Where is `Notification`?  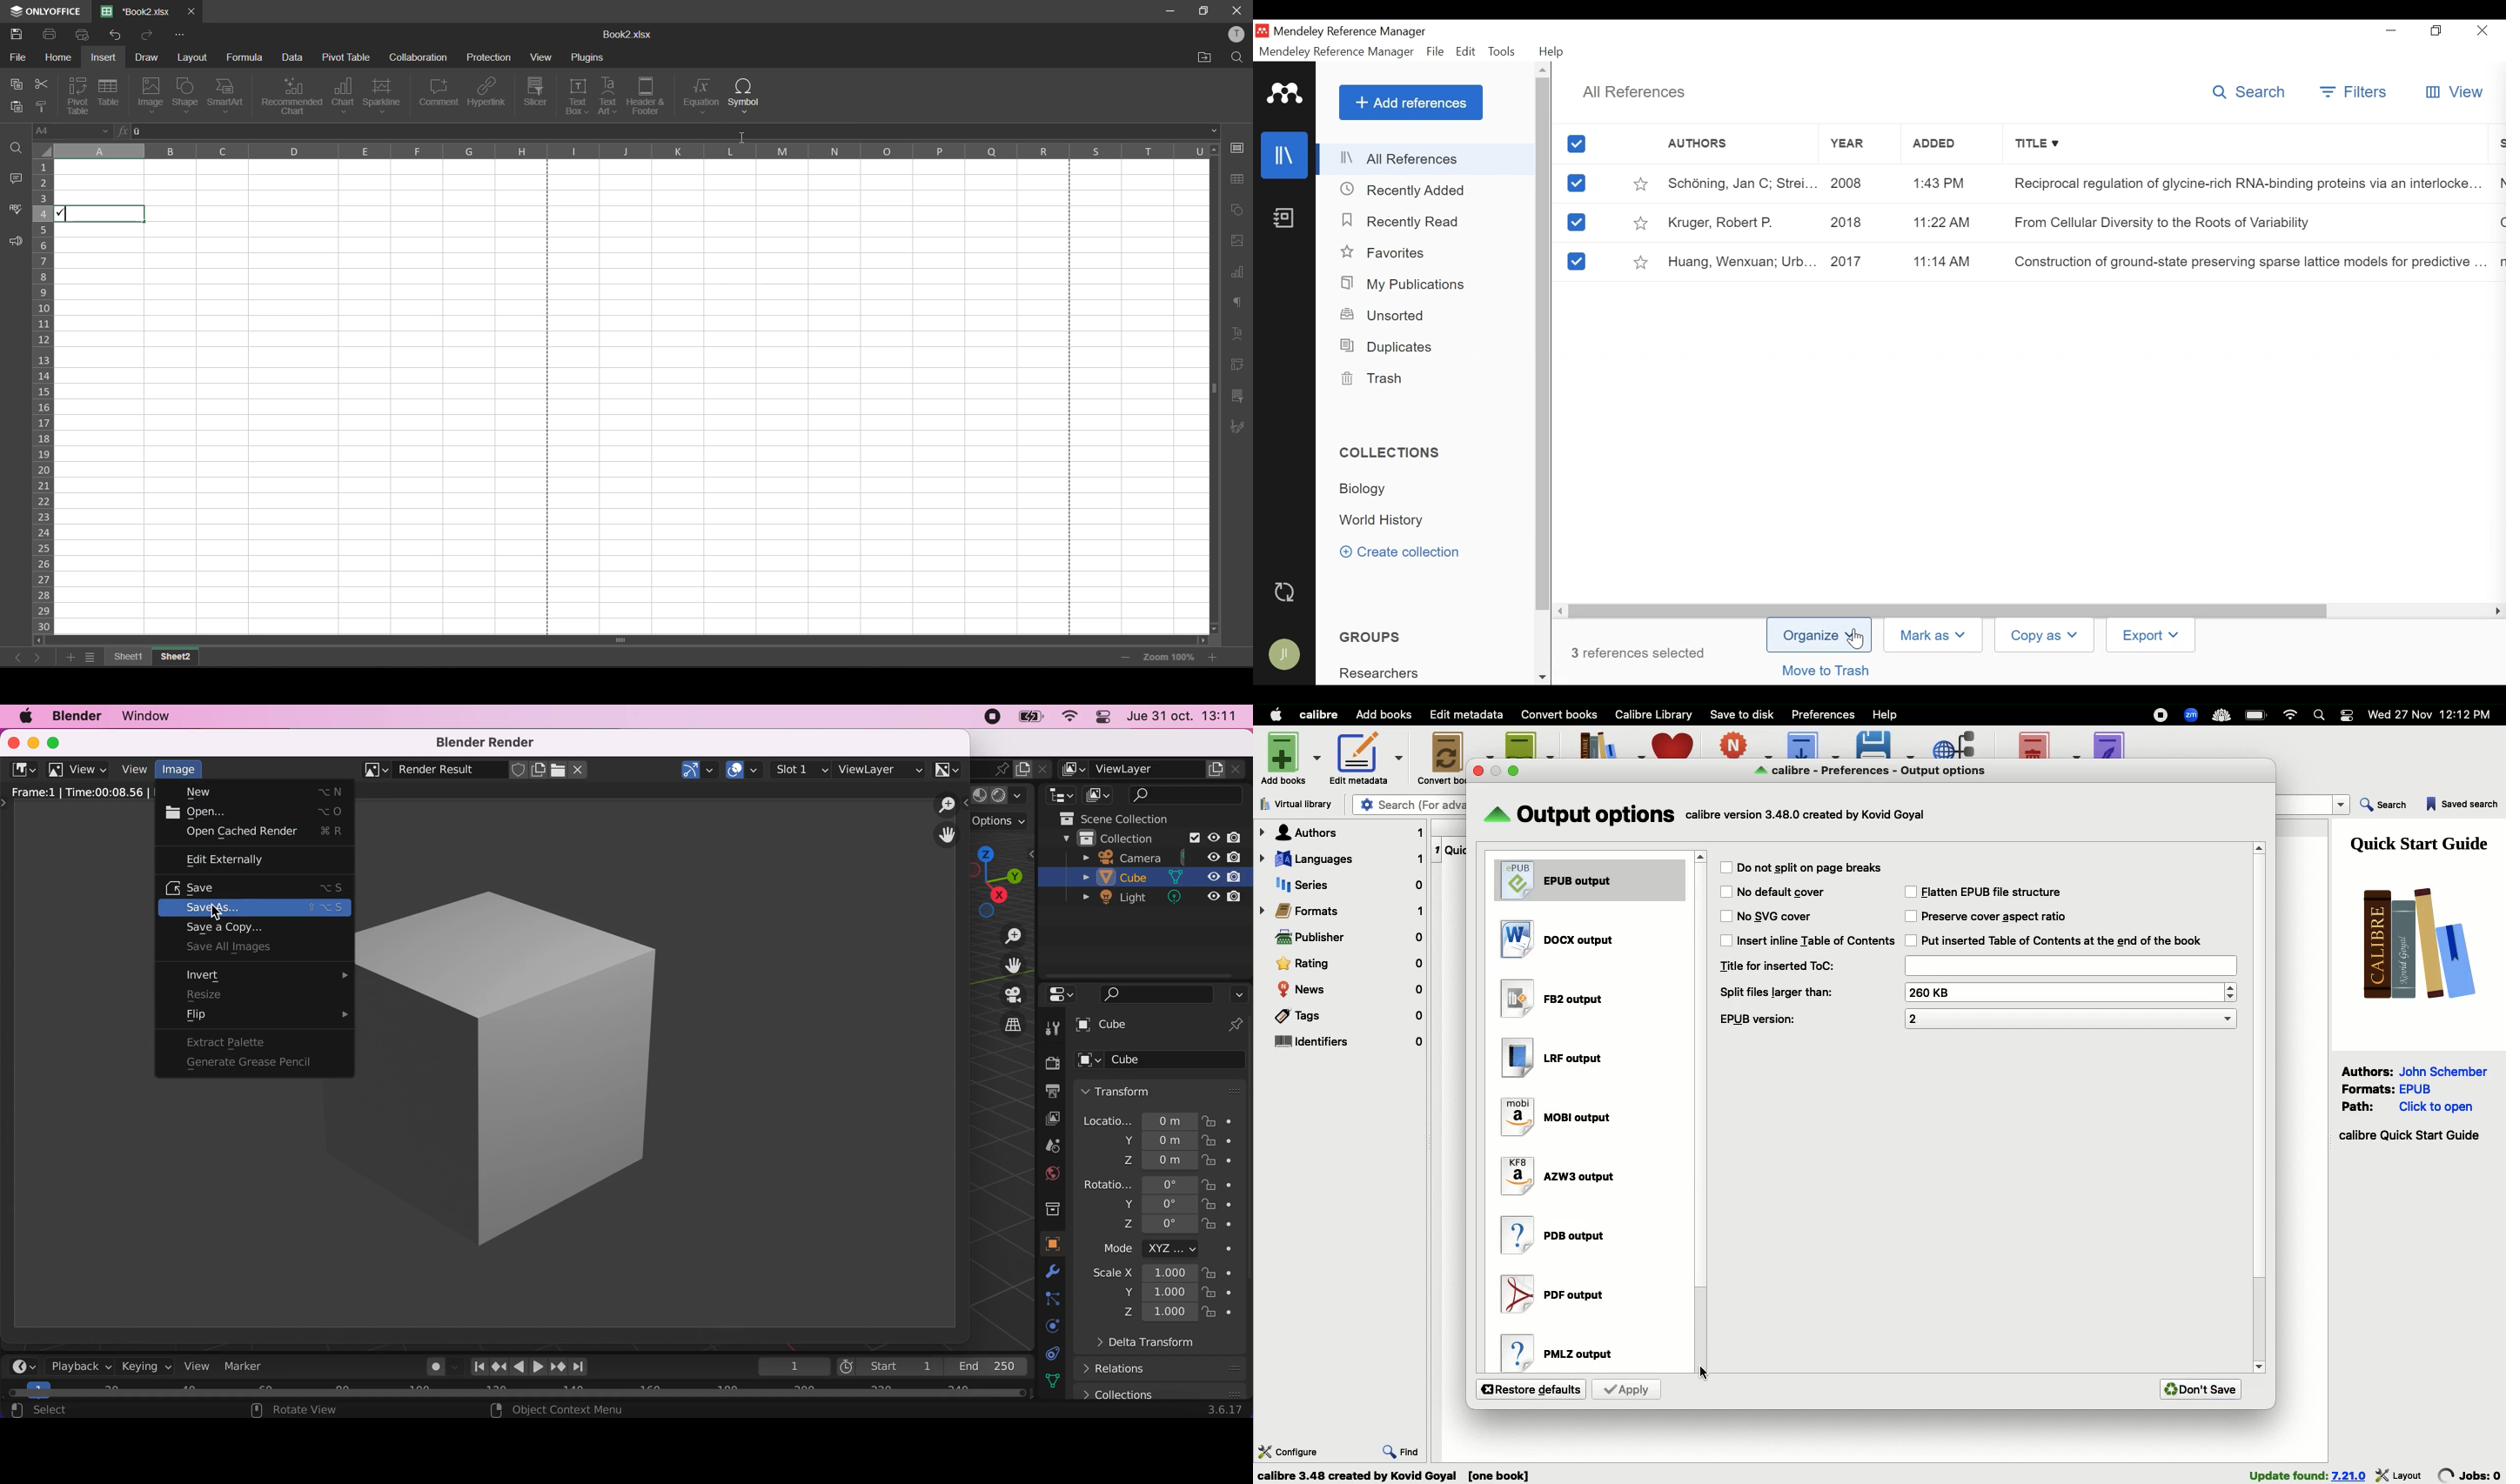
Notification is located at coordinates (2348, 715).